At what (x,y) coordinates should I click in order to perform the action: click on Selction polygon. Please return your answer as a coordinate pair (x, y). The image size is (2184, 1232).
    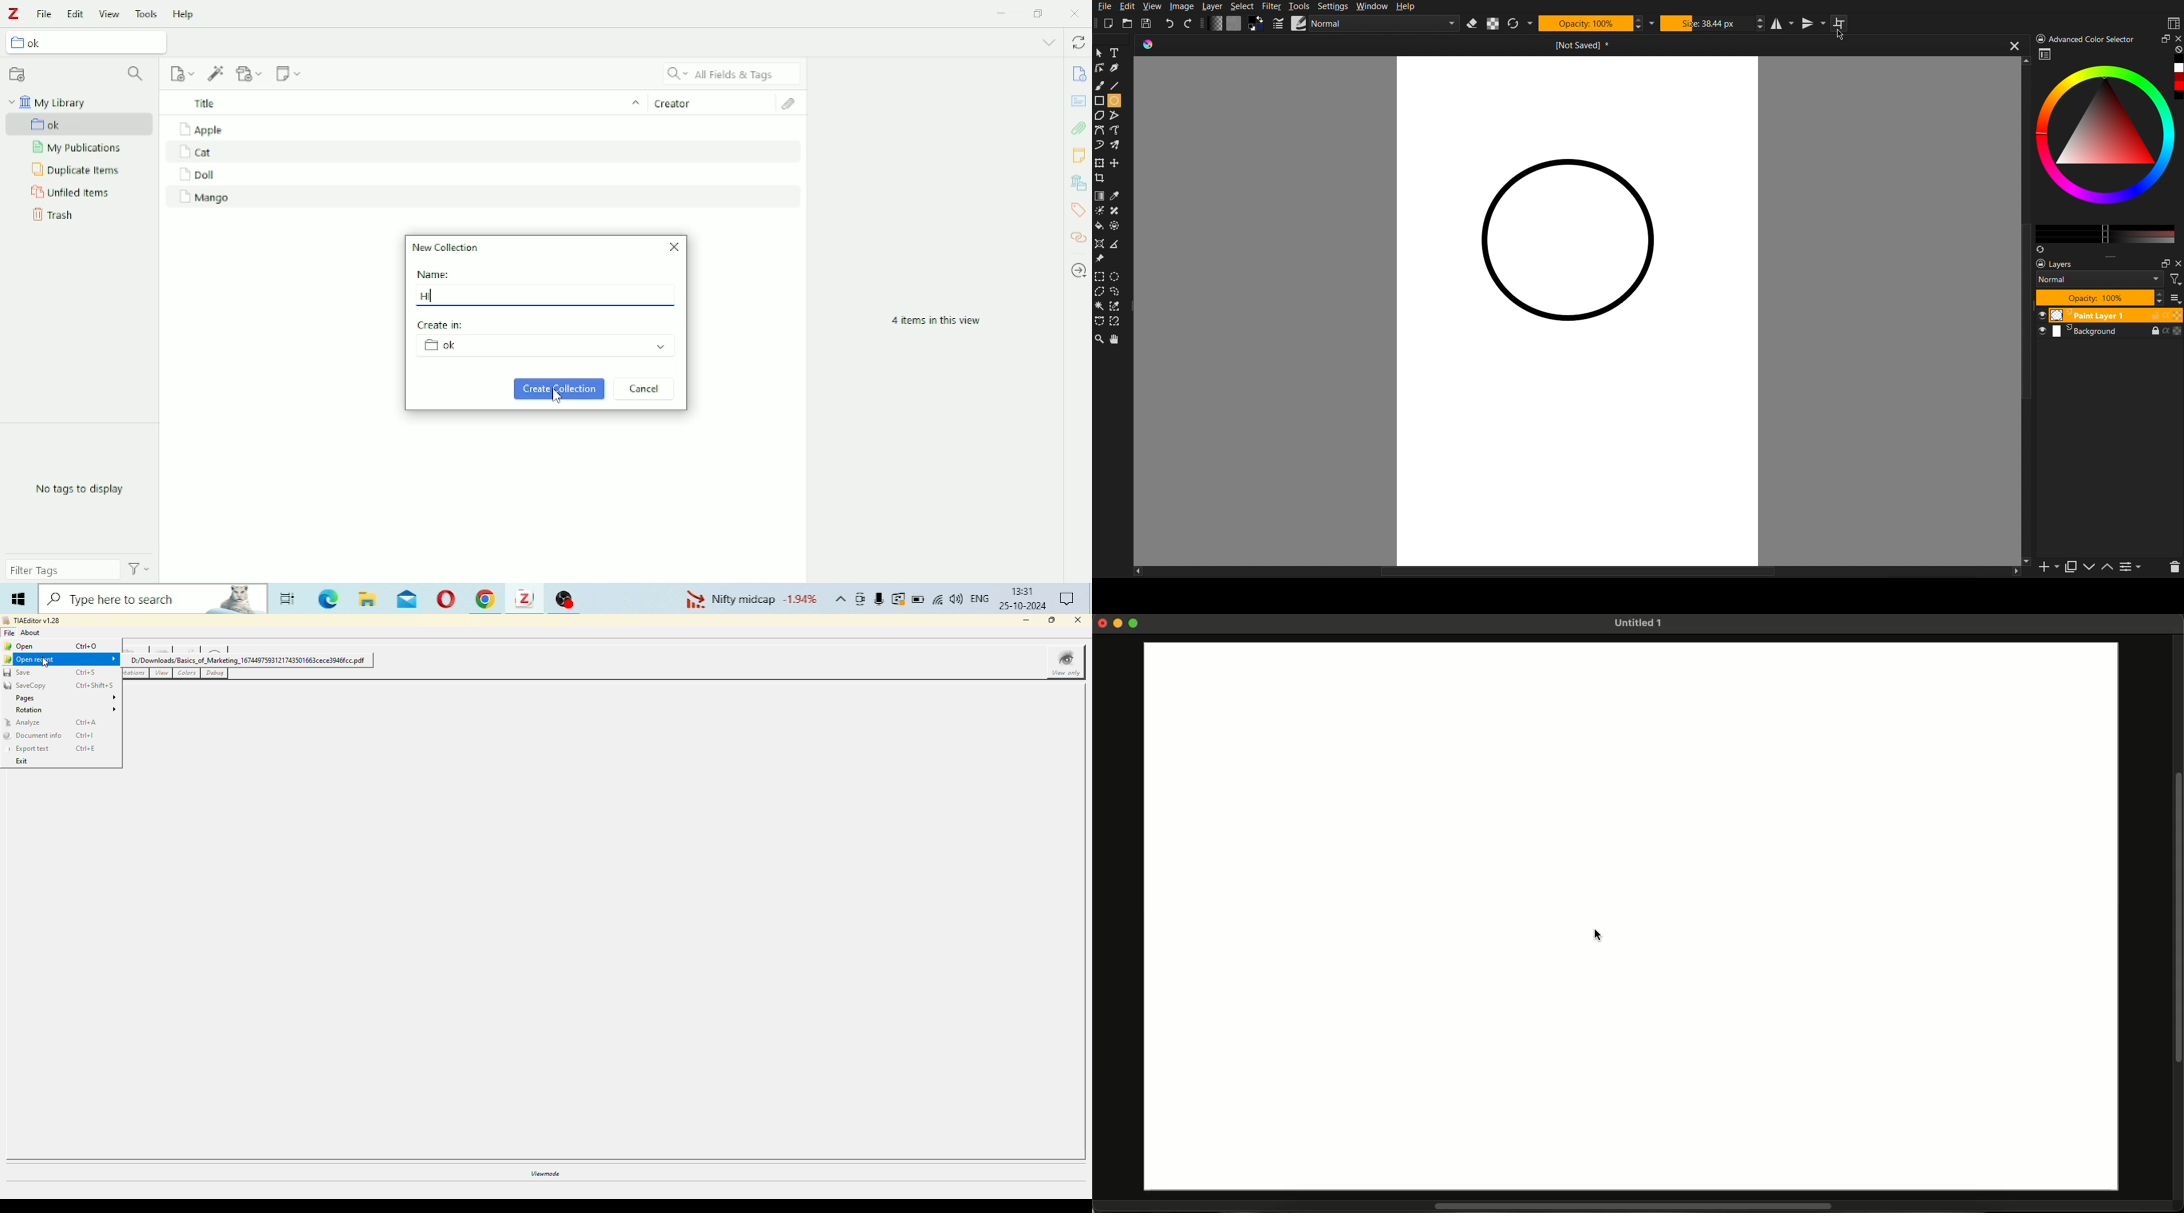
    Looking at the image, I should click on (1100, 292).